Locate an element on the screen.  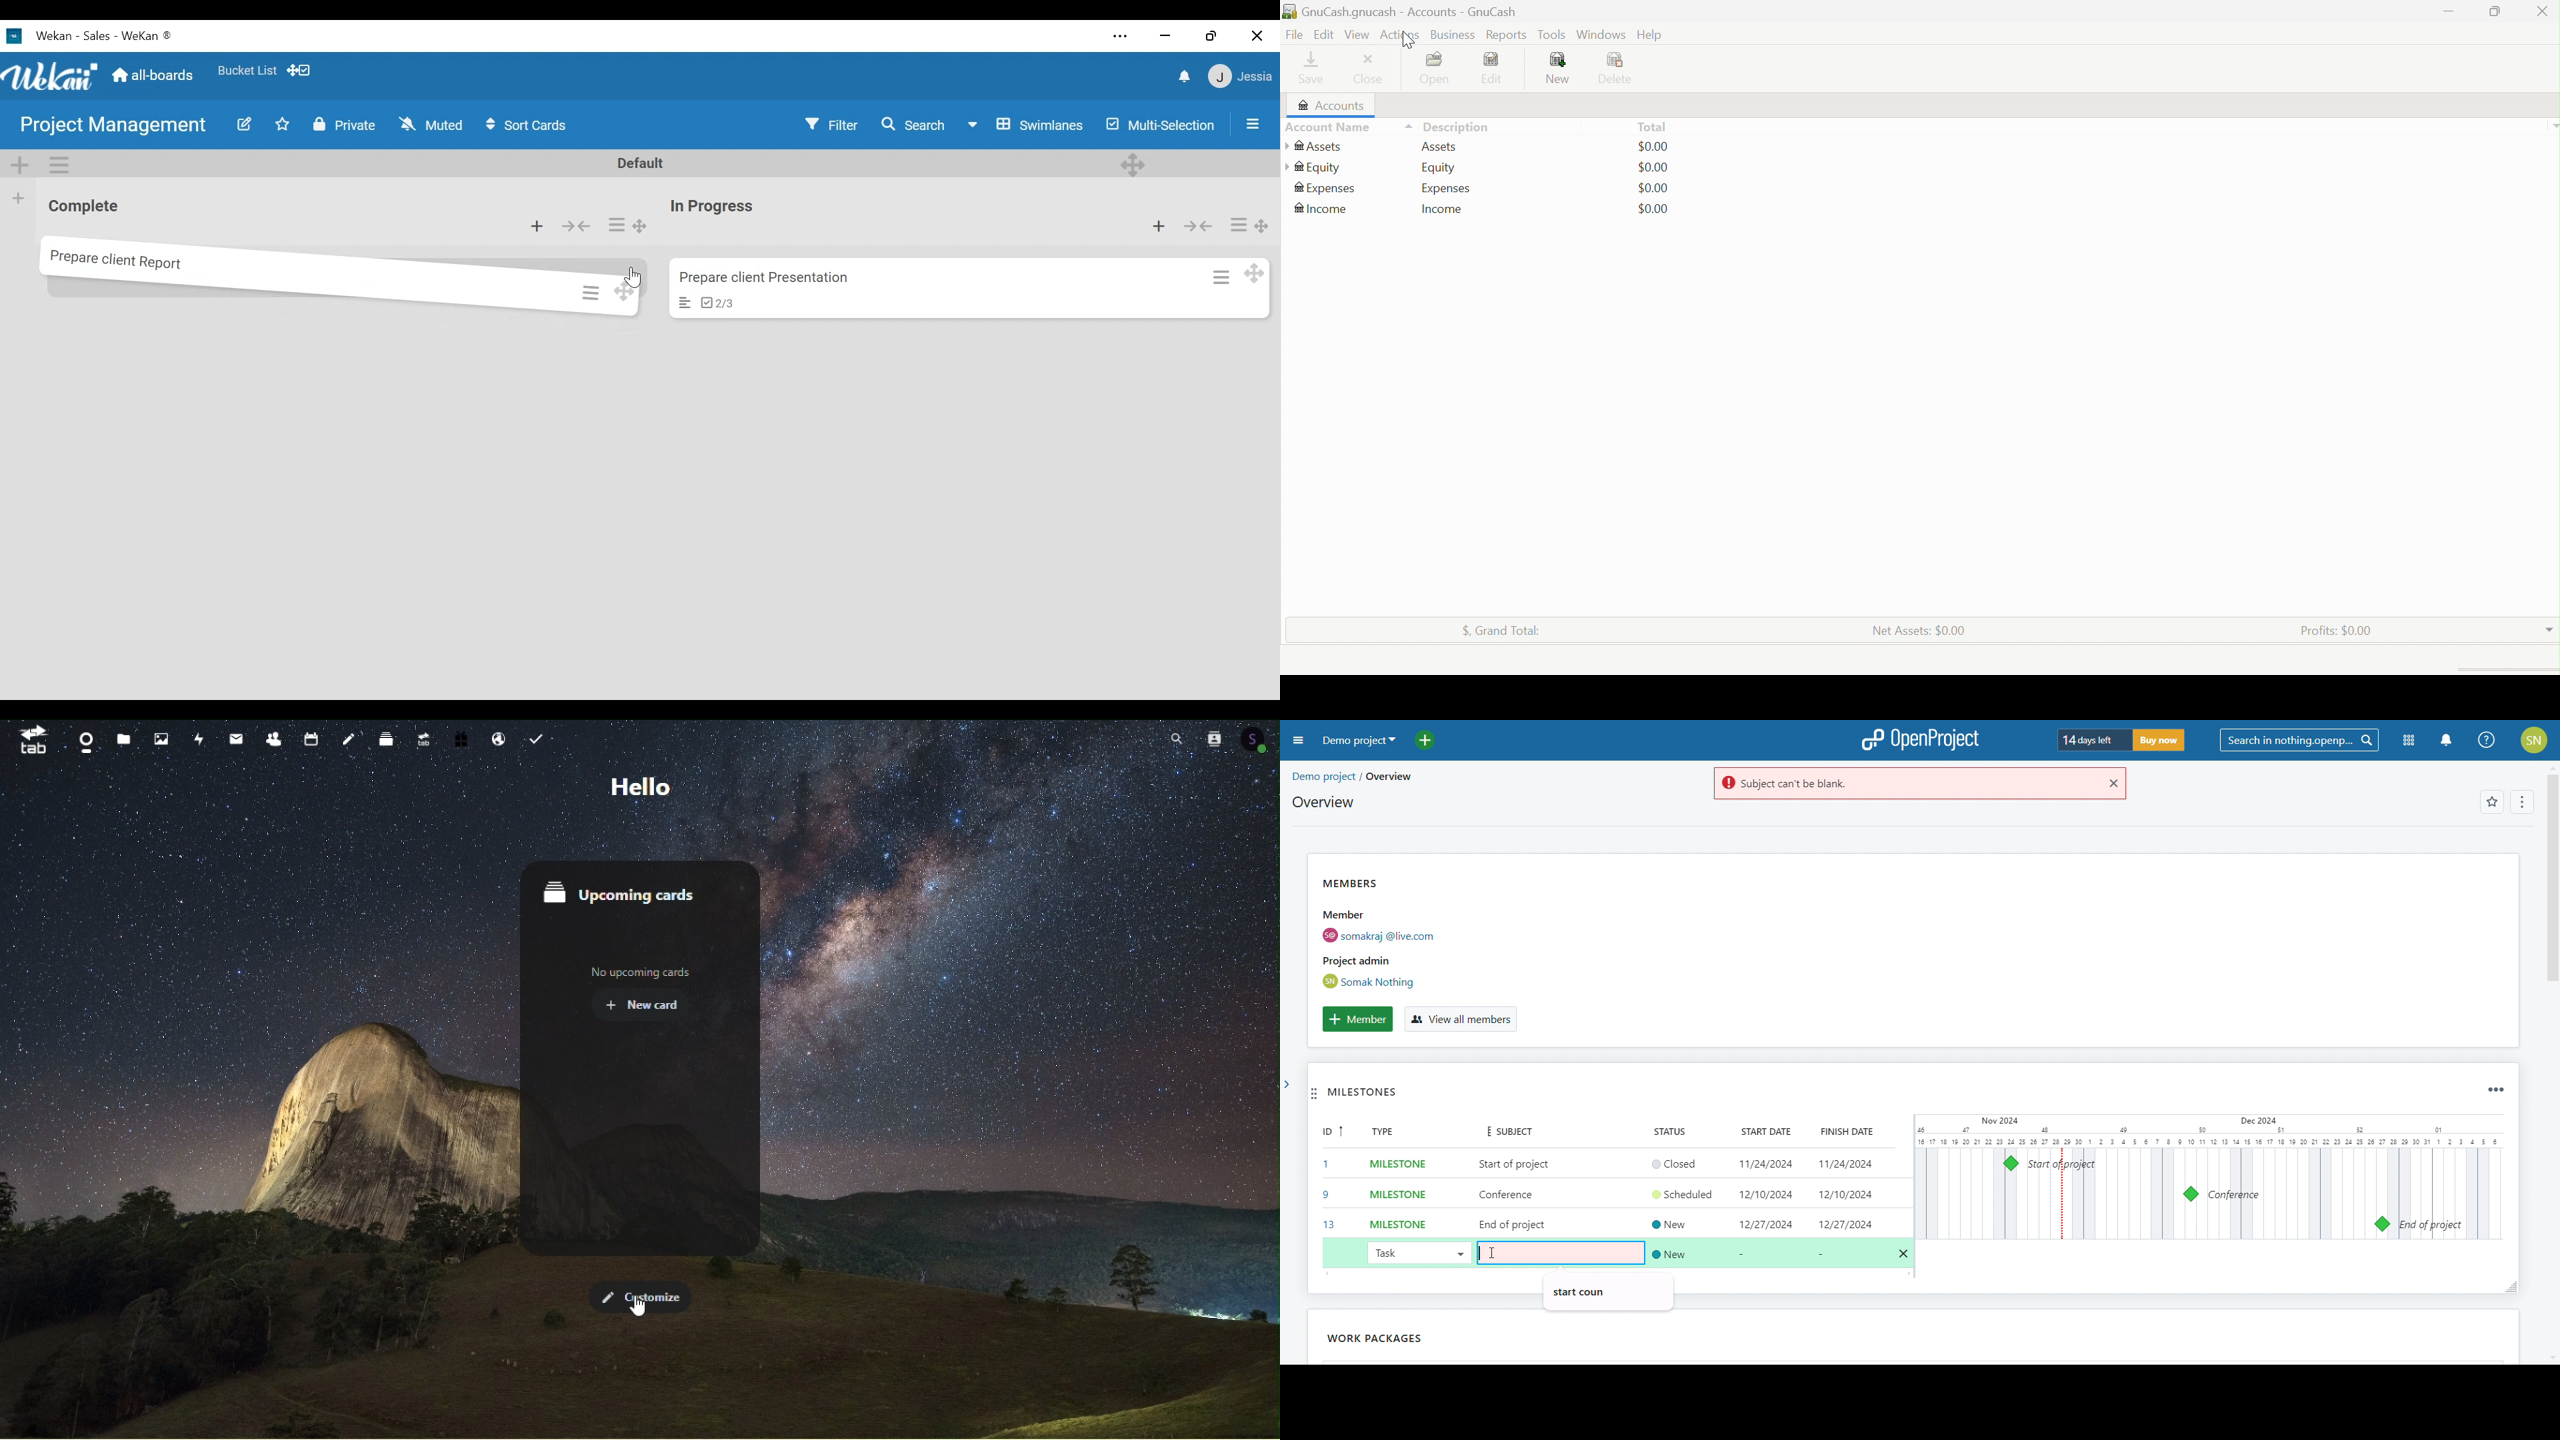
Total is located at coordinates (1651, 127).